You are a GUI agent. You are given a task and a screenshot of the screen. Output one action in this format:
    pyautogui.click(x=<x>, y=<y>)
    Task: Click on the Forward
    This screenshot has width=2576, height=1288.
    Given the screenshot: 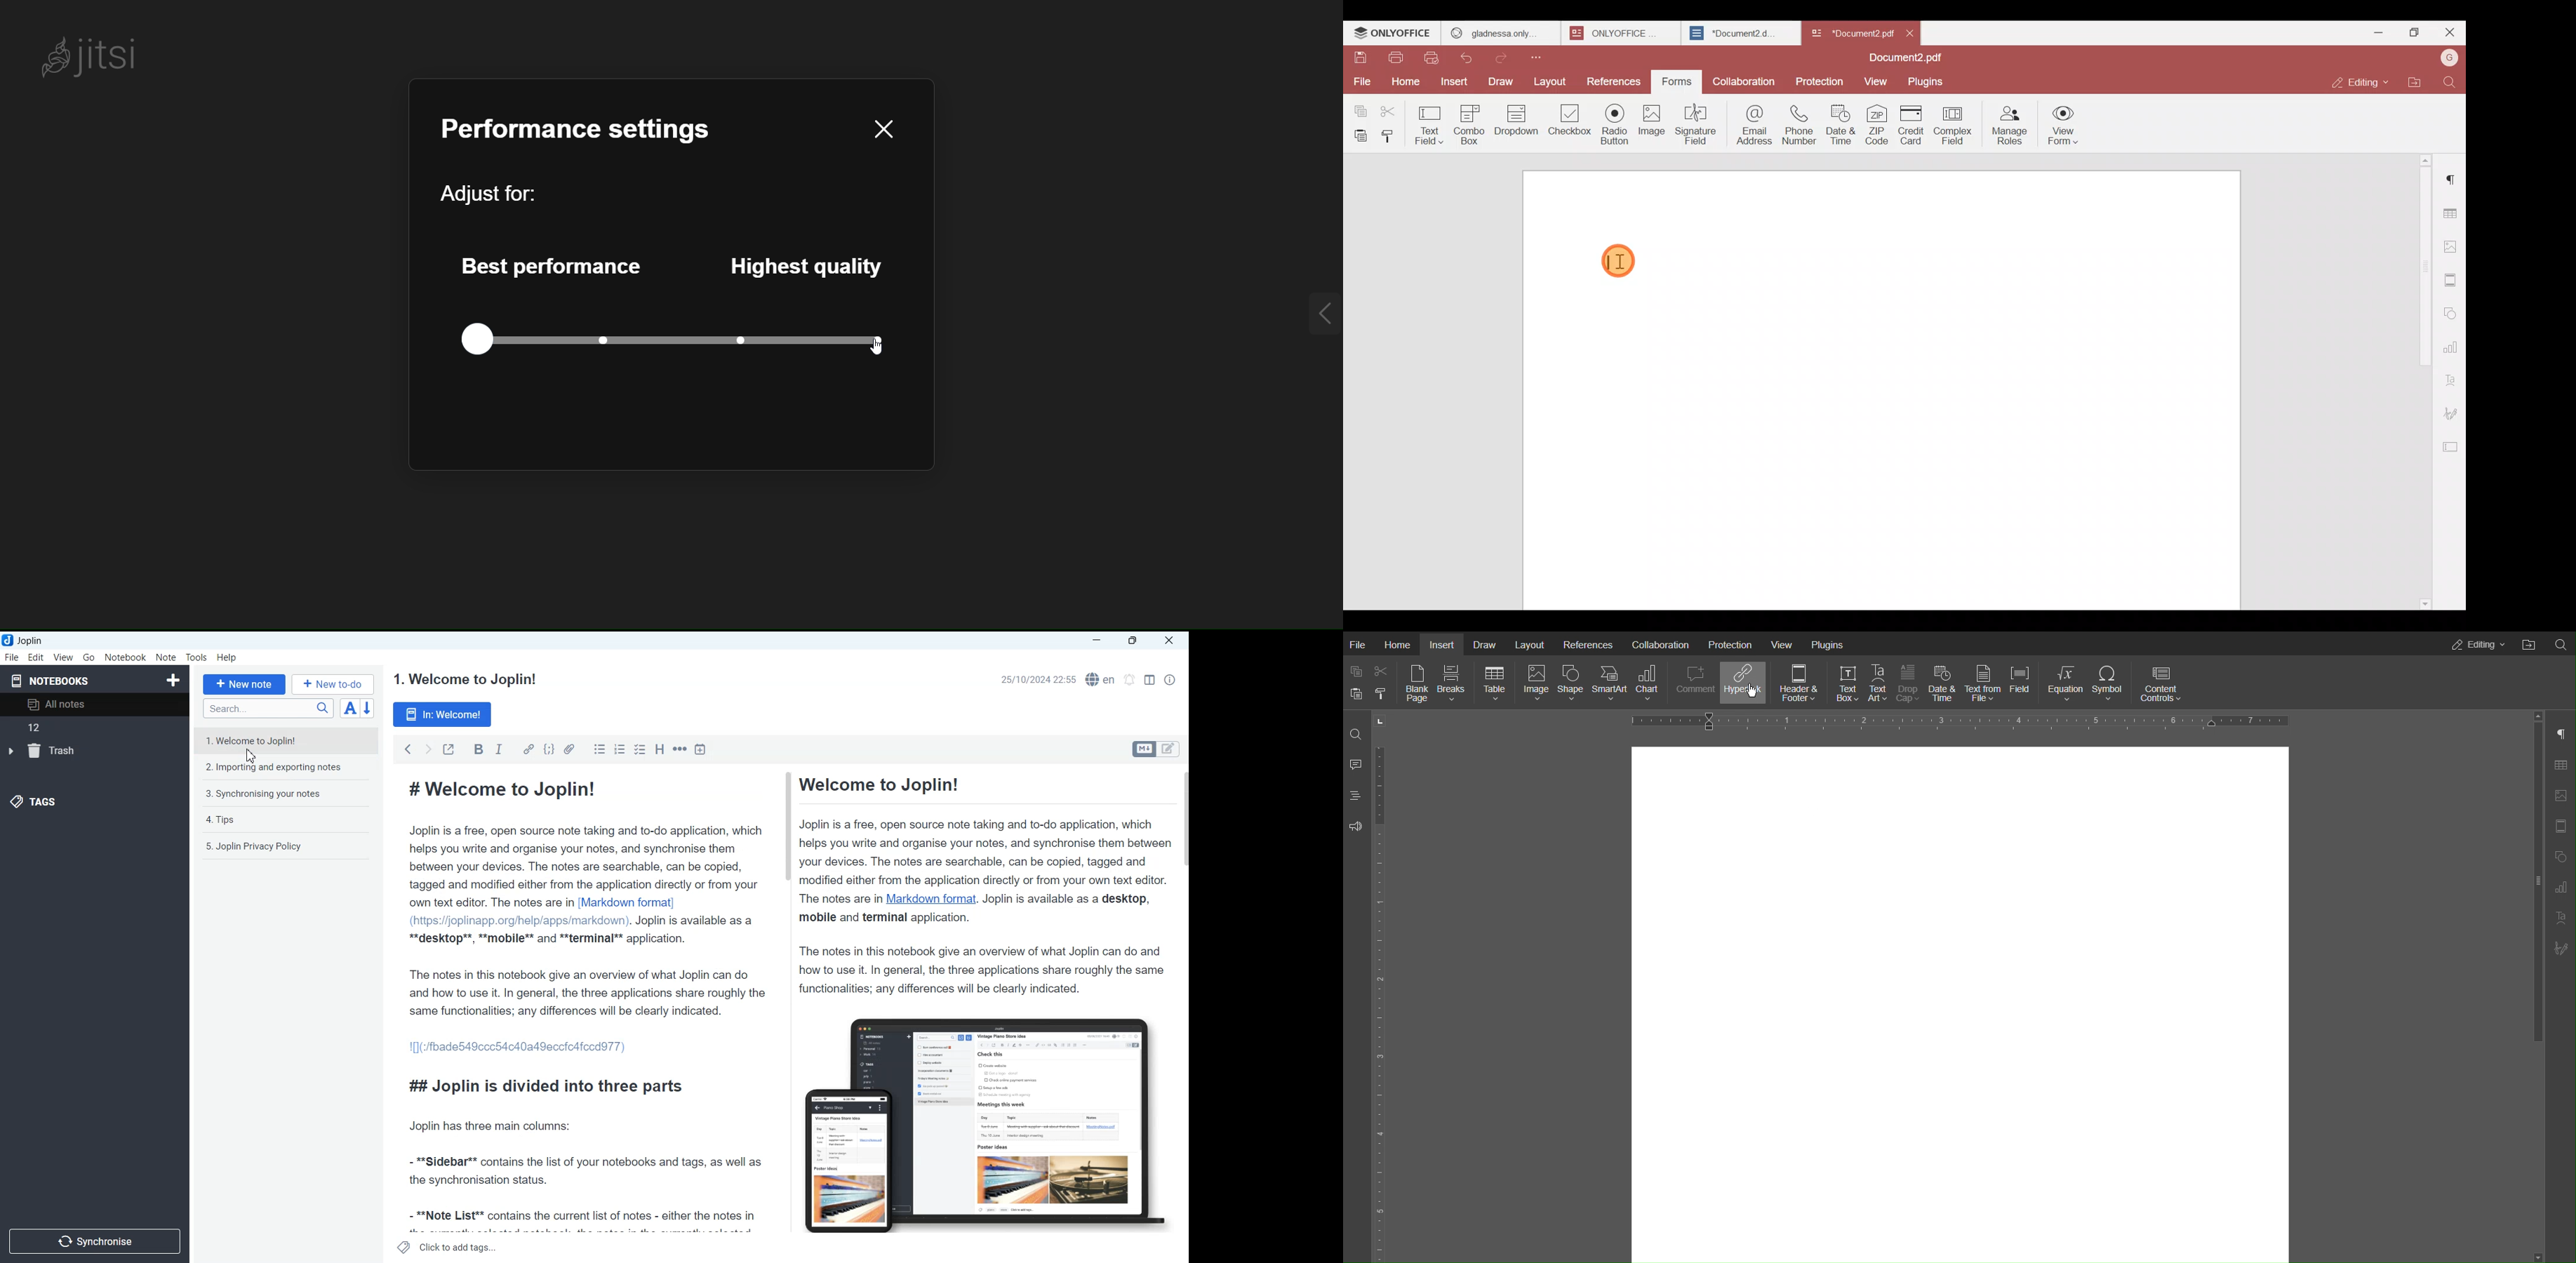 What is the action you would take?
    pyautogui.click(x=428, y=749)
    